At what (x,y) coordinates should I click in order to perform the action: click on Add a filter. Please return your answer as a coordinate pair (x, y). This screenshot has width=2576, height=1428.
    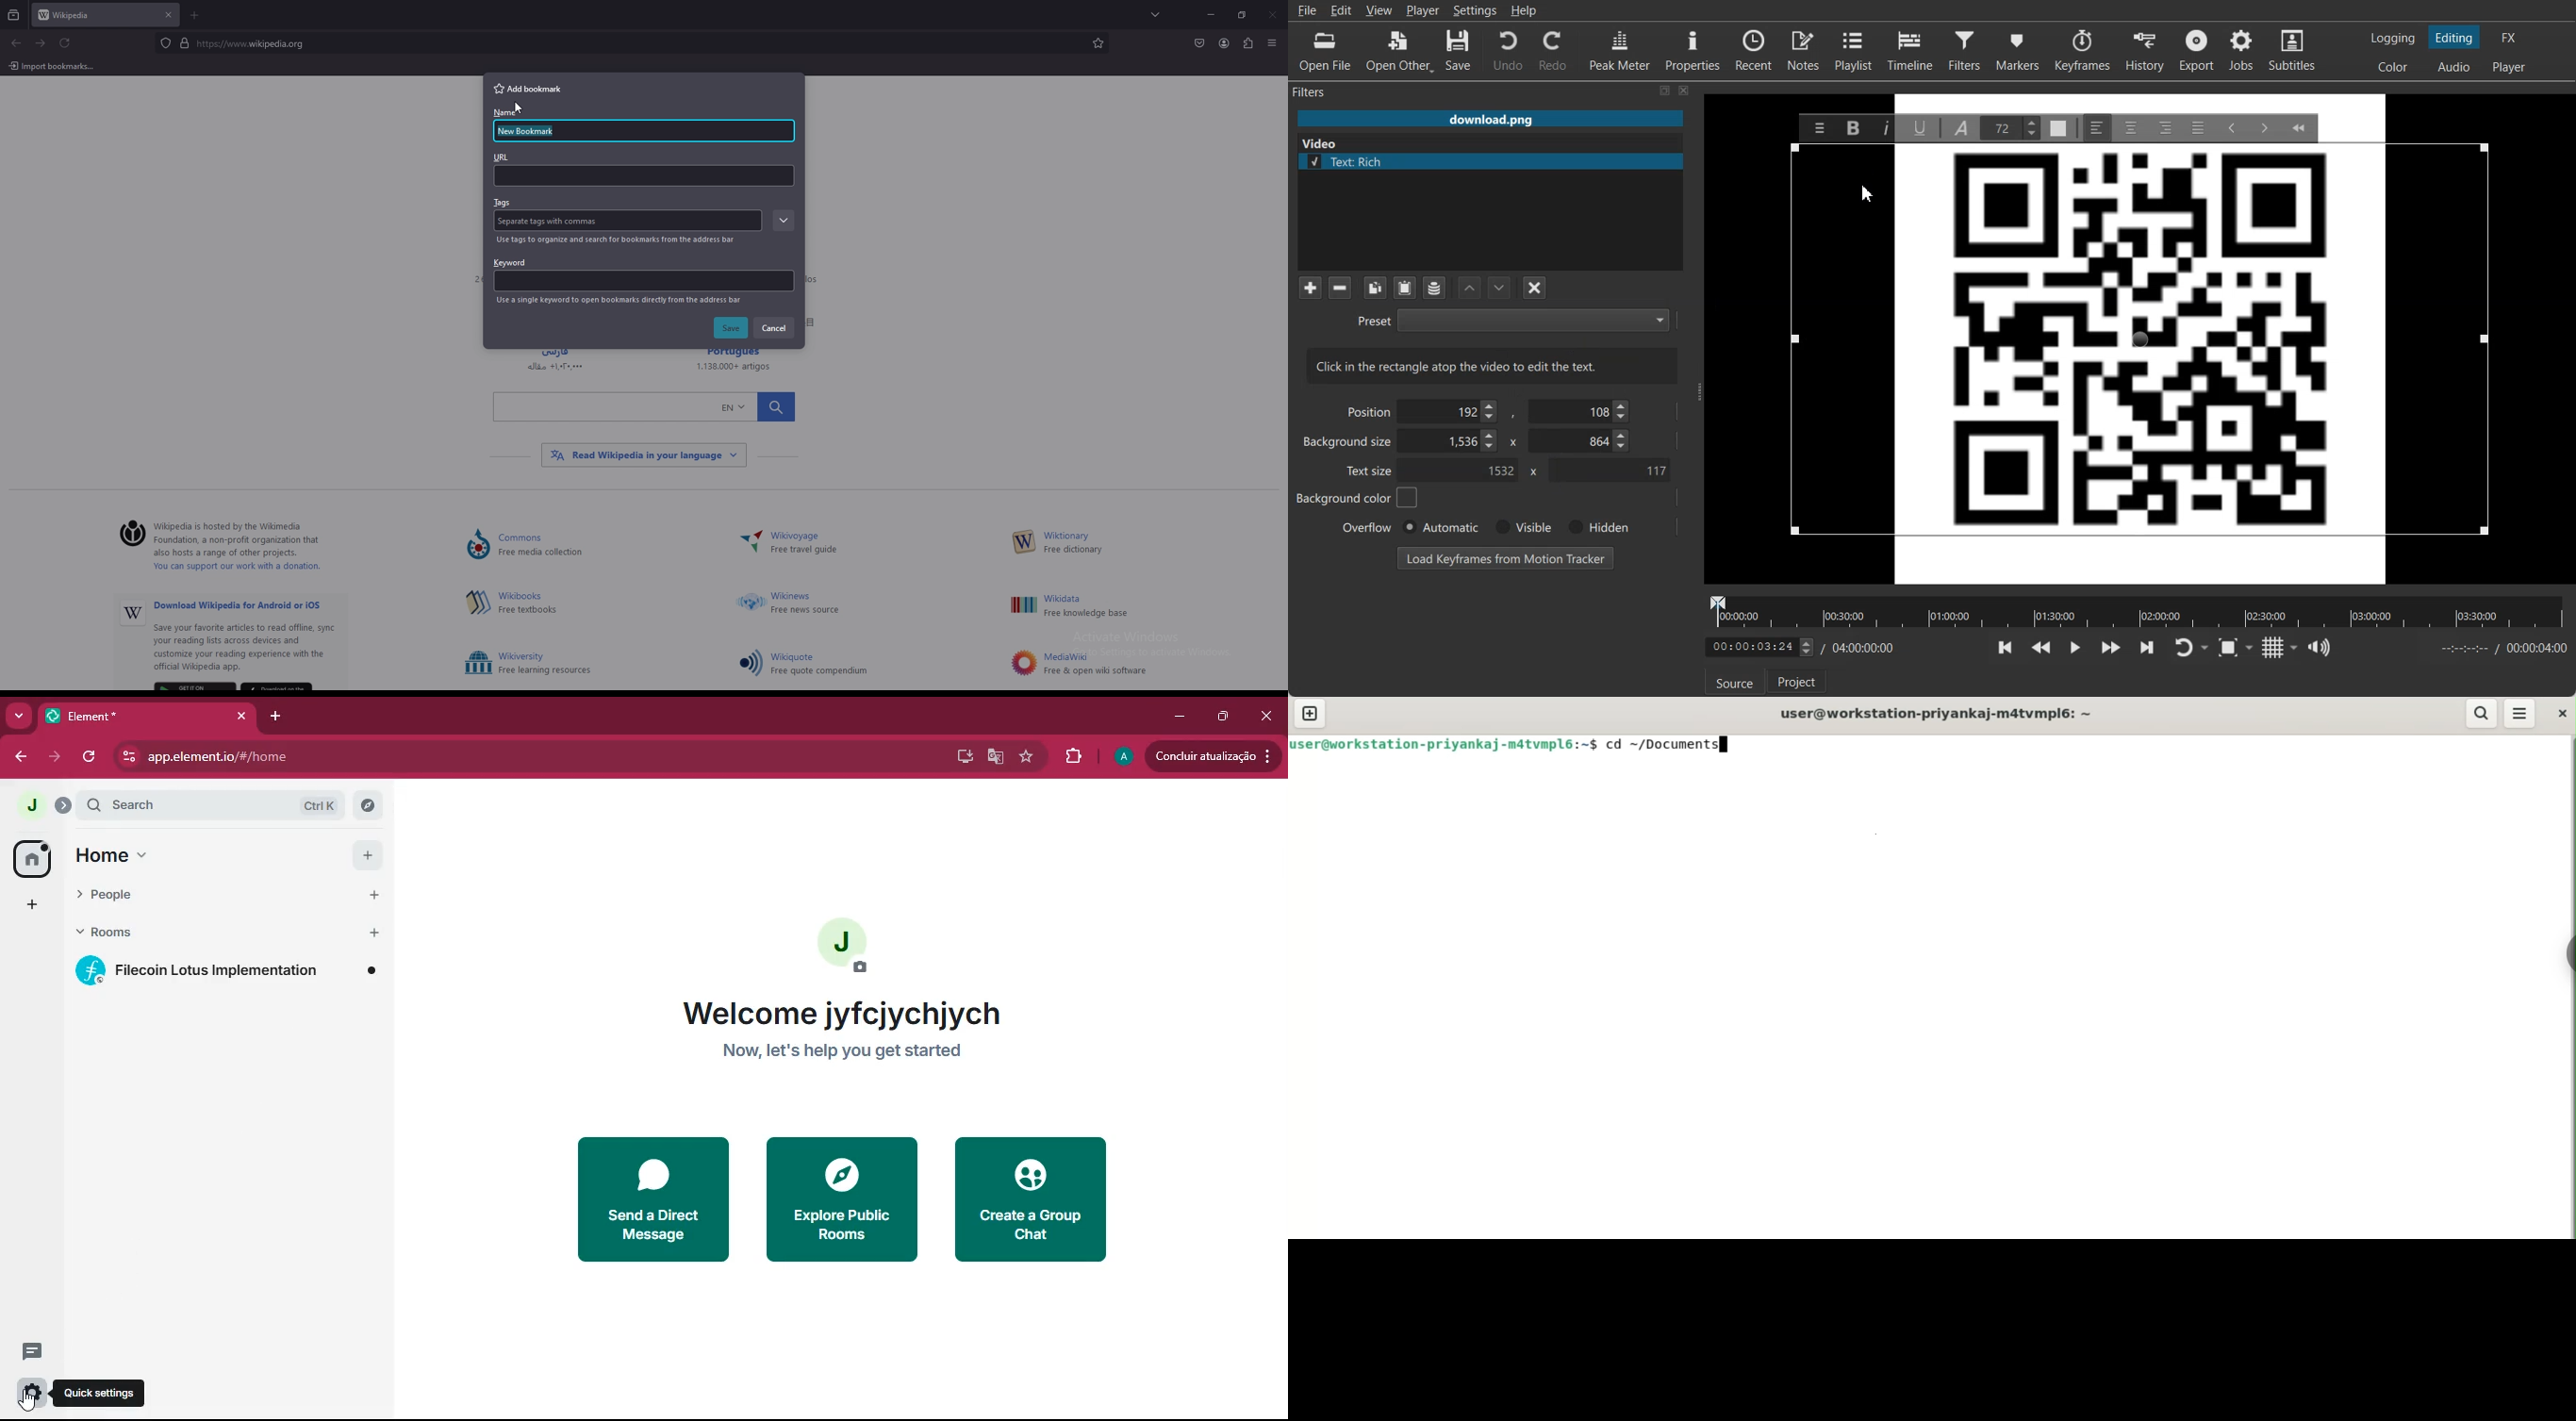
    Looking at the image, I should click on (1310, 287).